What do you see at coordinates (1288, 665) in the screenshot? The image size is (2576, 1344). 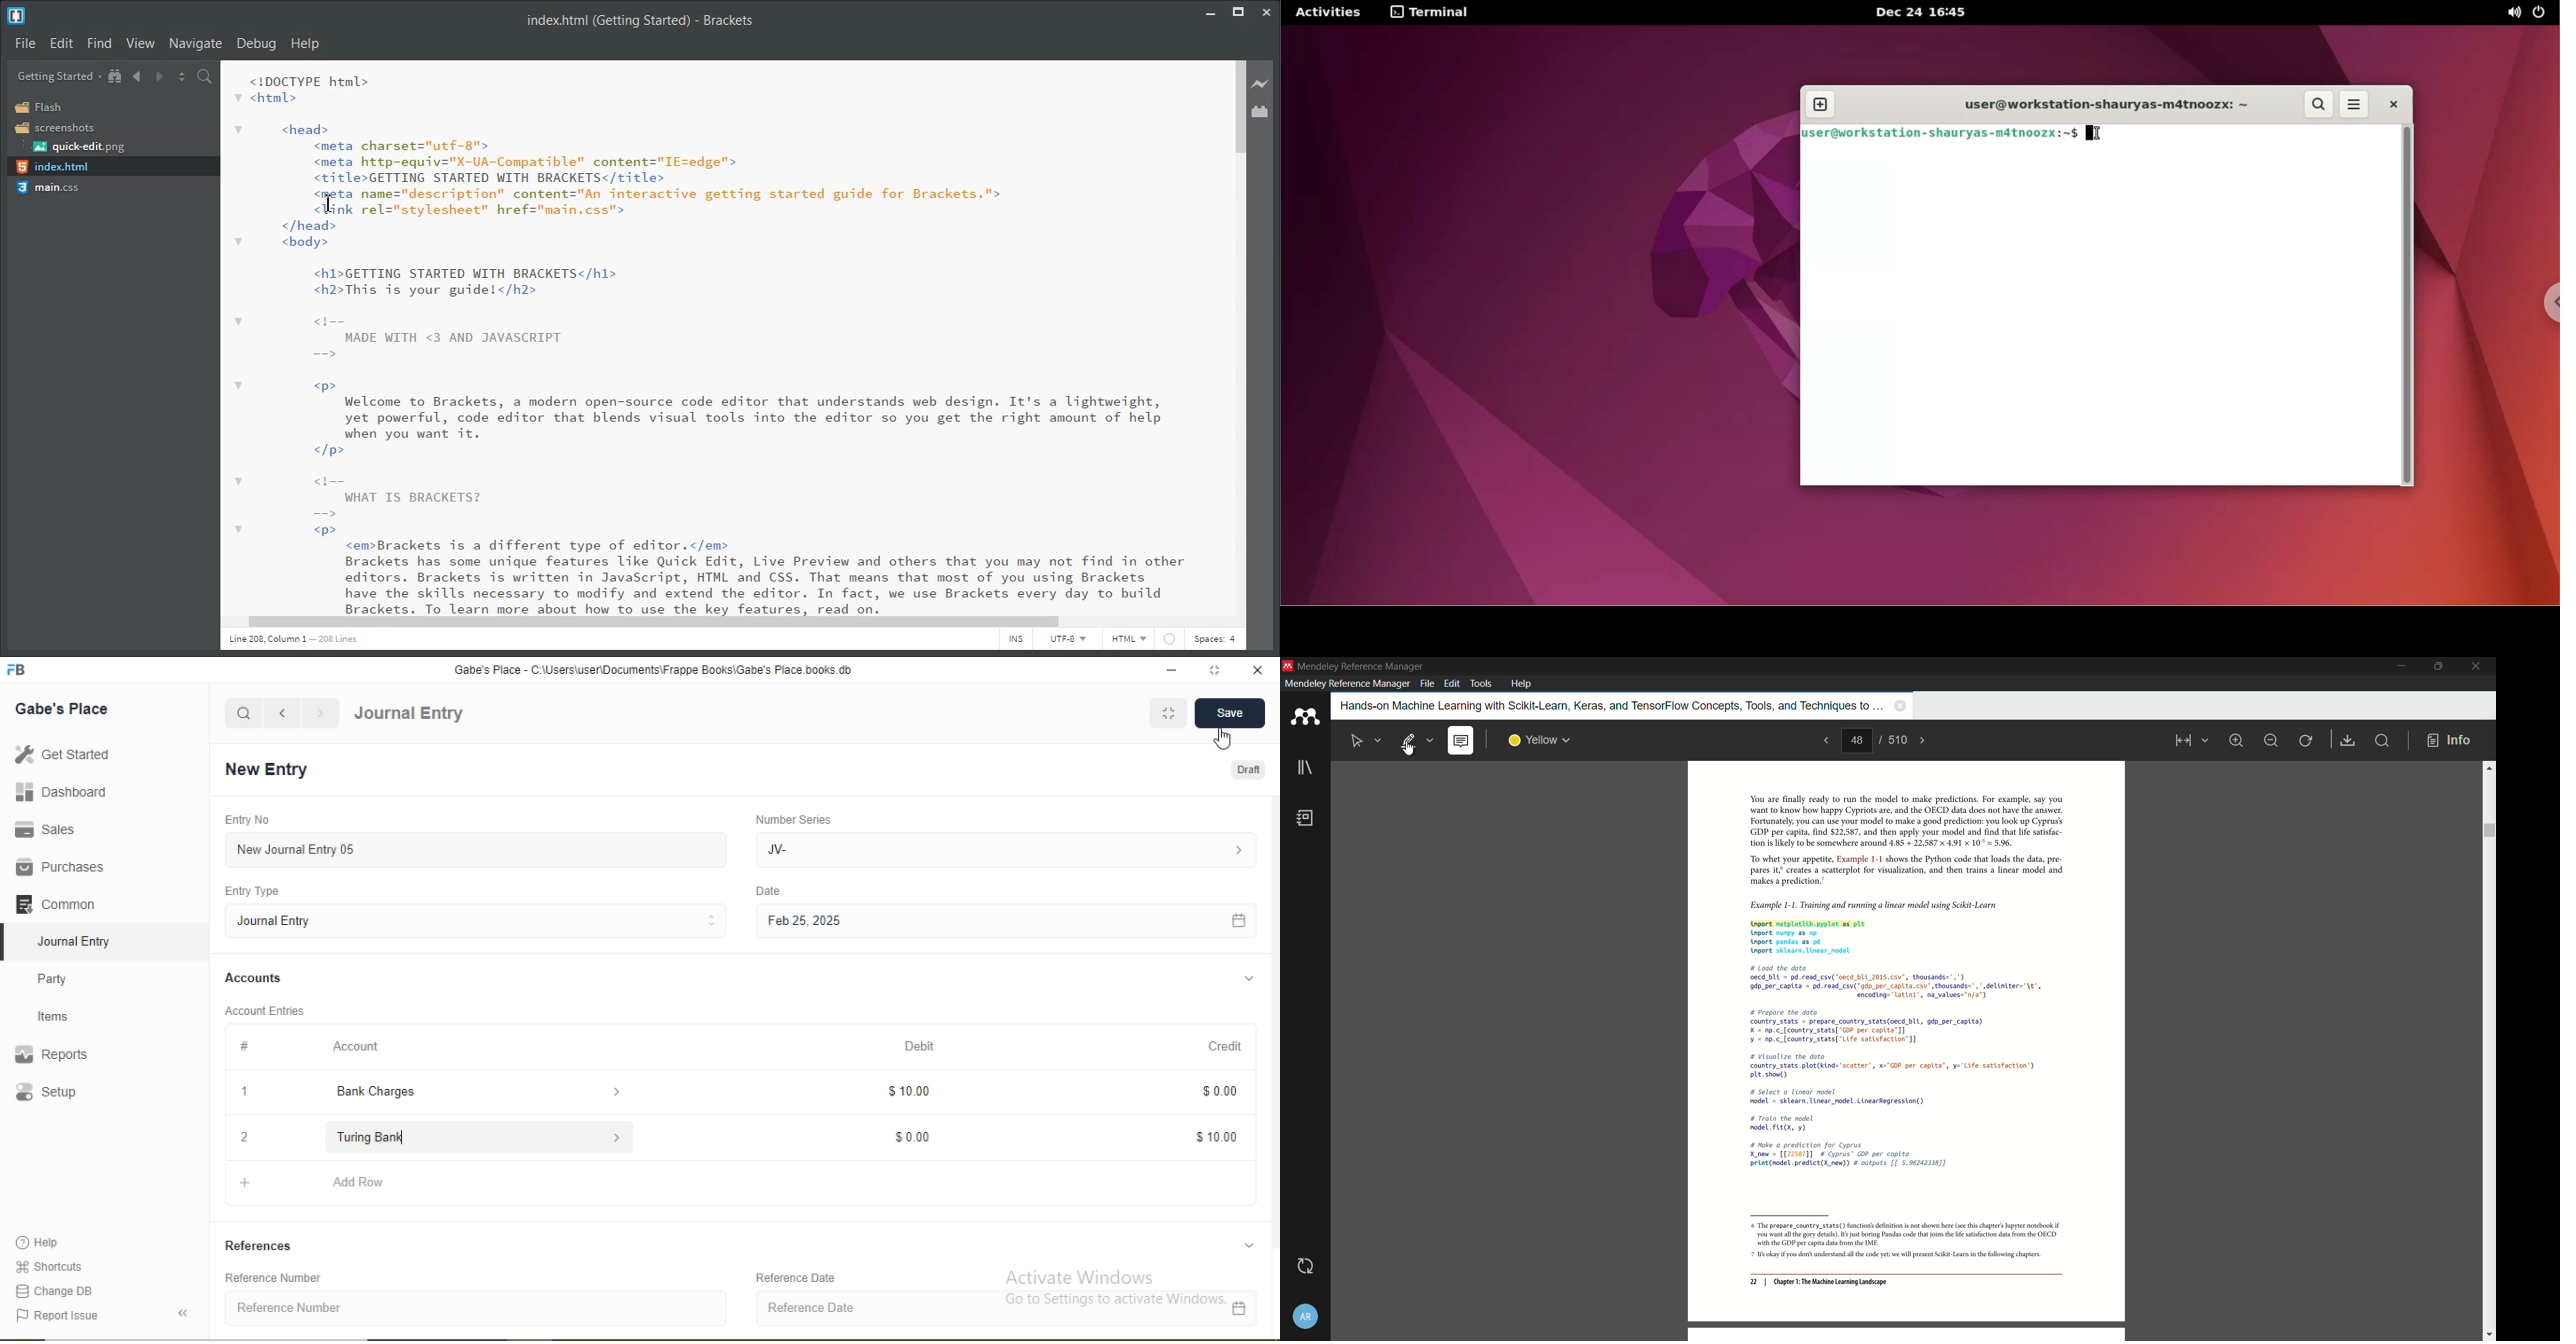 I see `app icon` at bounding box center [1288, 665].